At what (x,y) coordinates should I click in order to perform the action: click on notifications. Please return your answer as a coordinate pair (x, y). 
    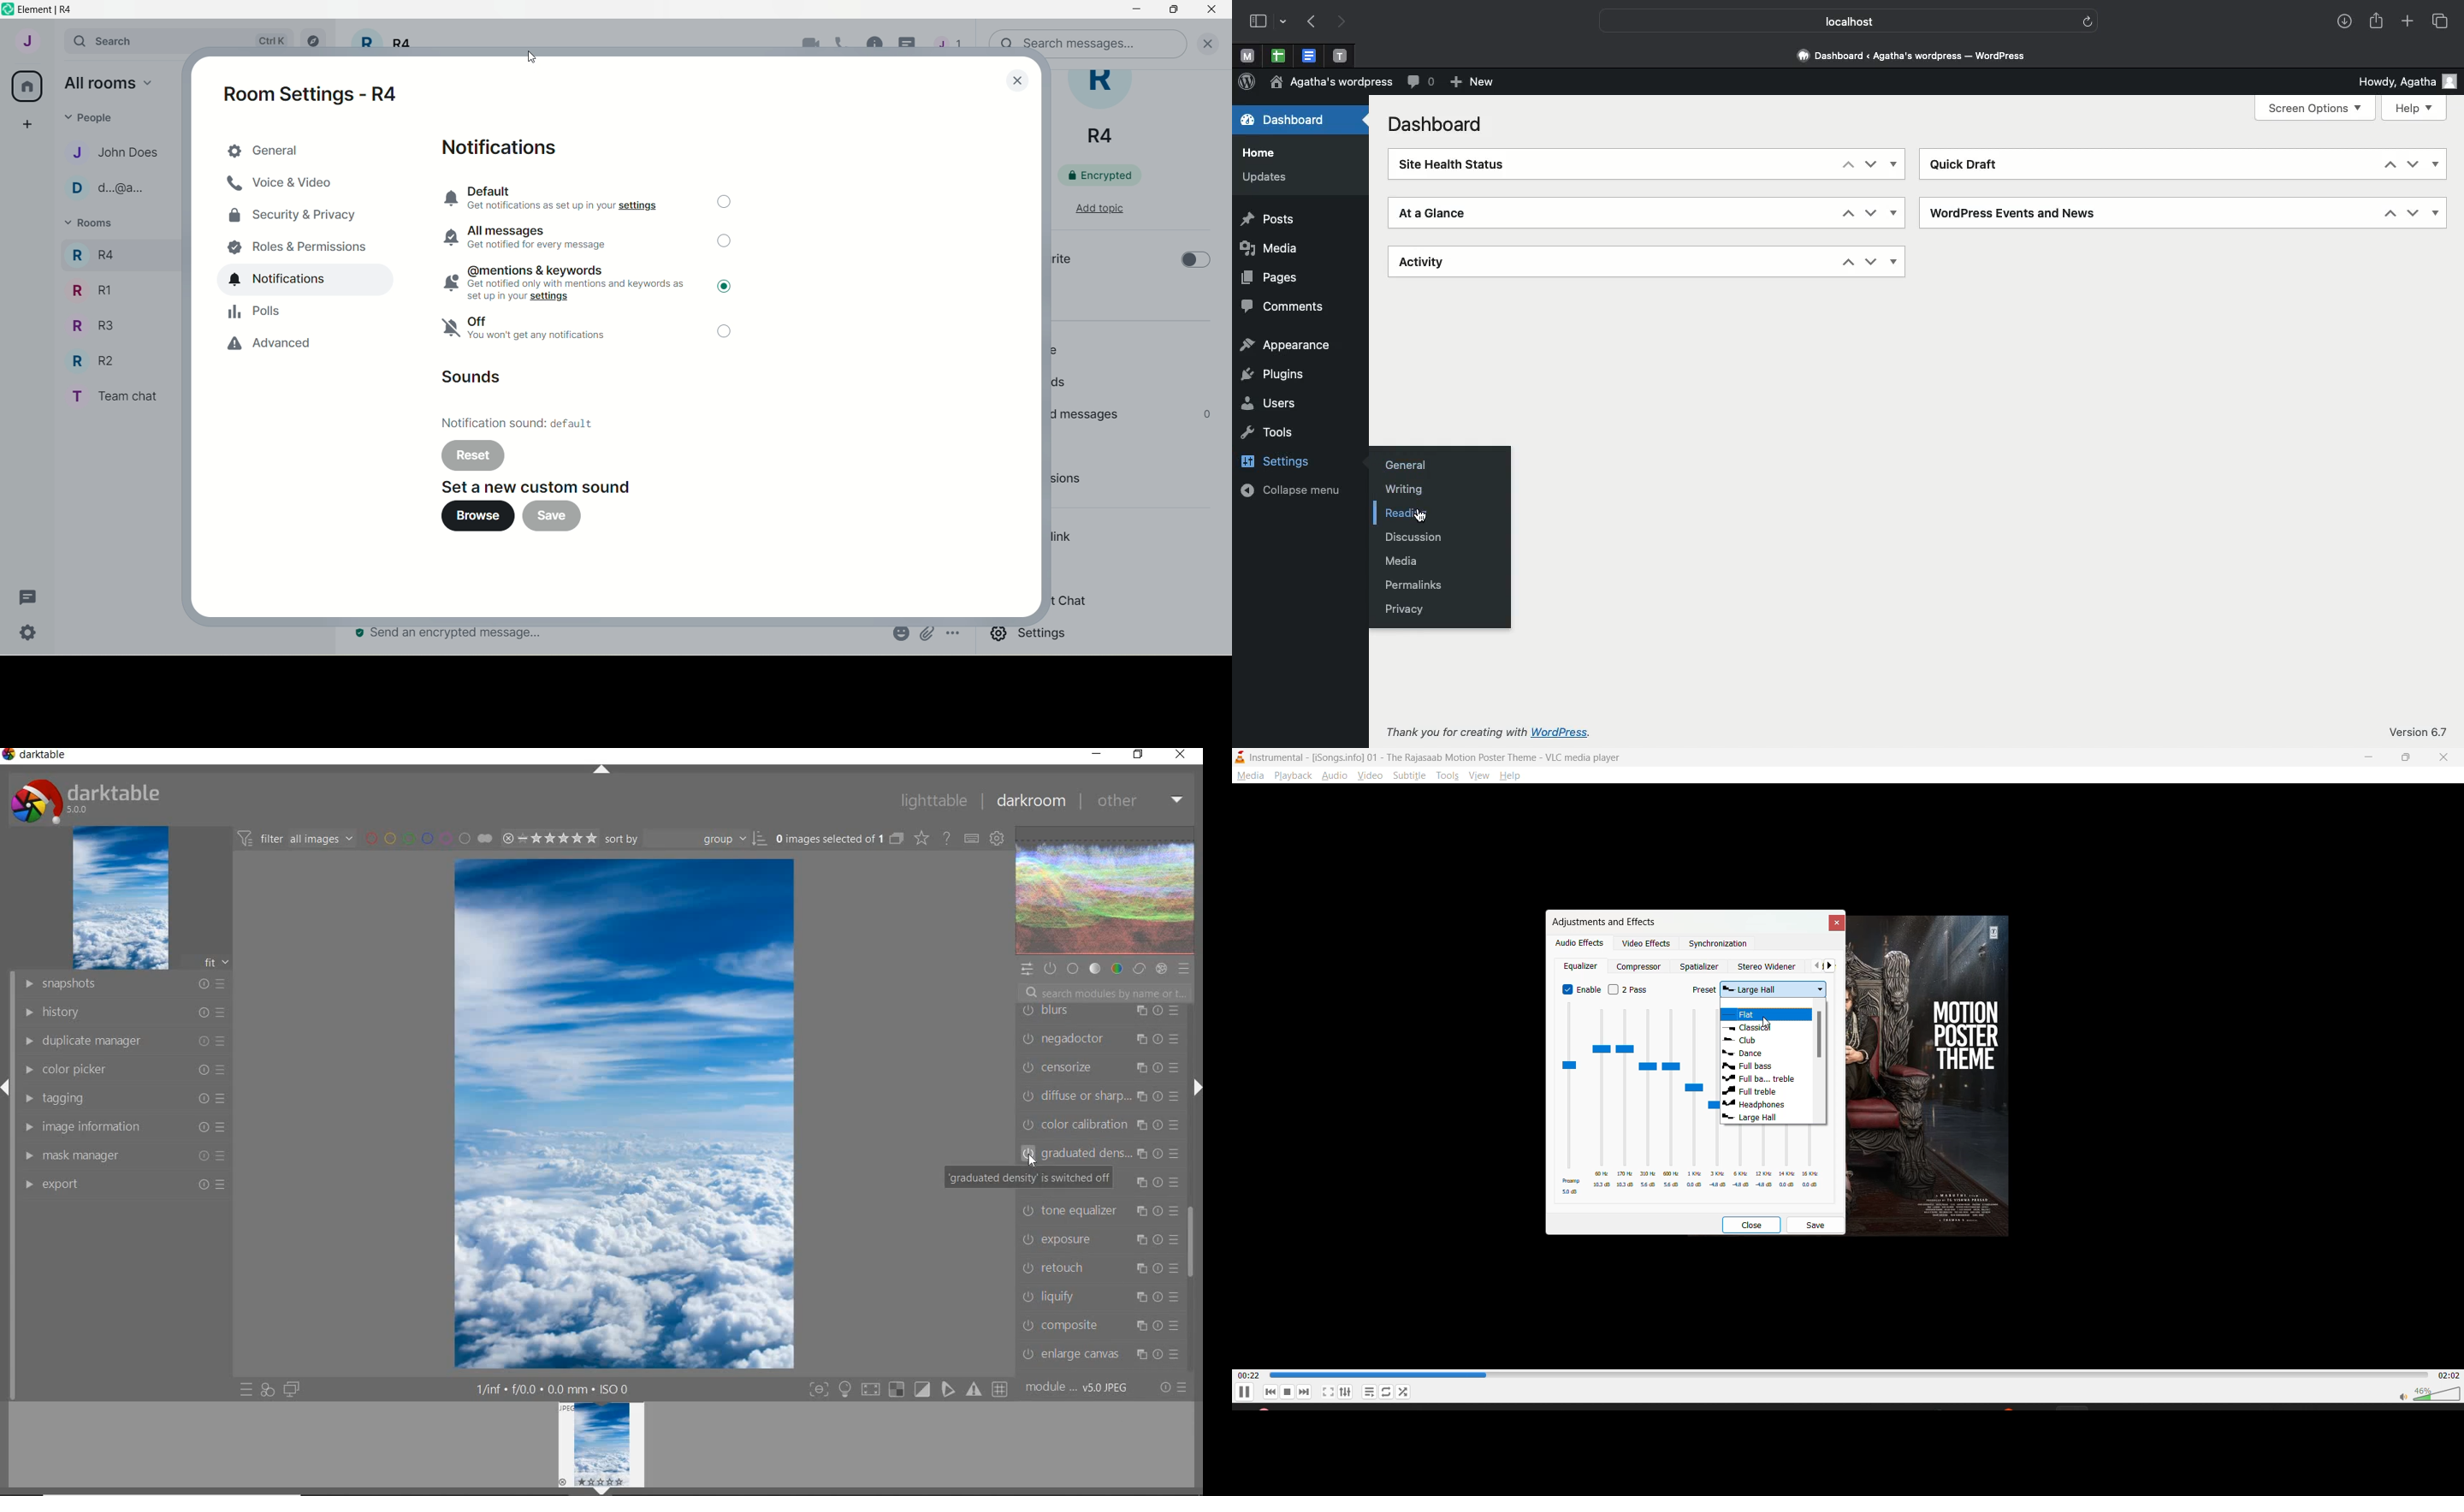
    Looking at the image, I should click on (507, 148).